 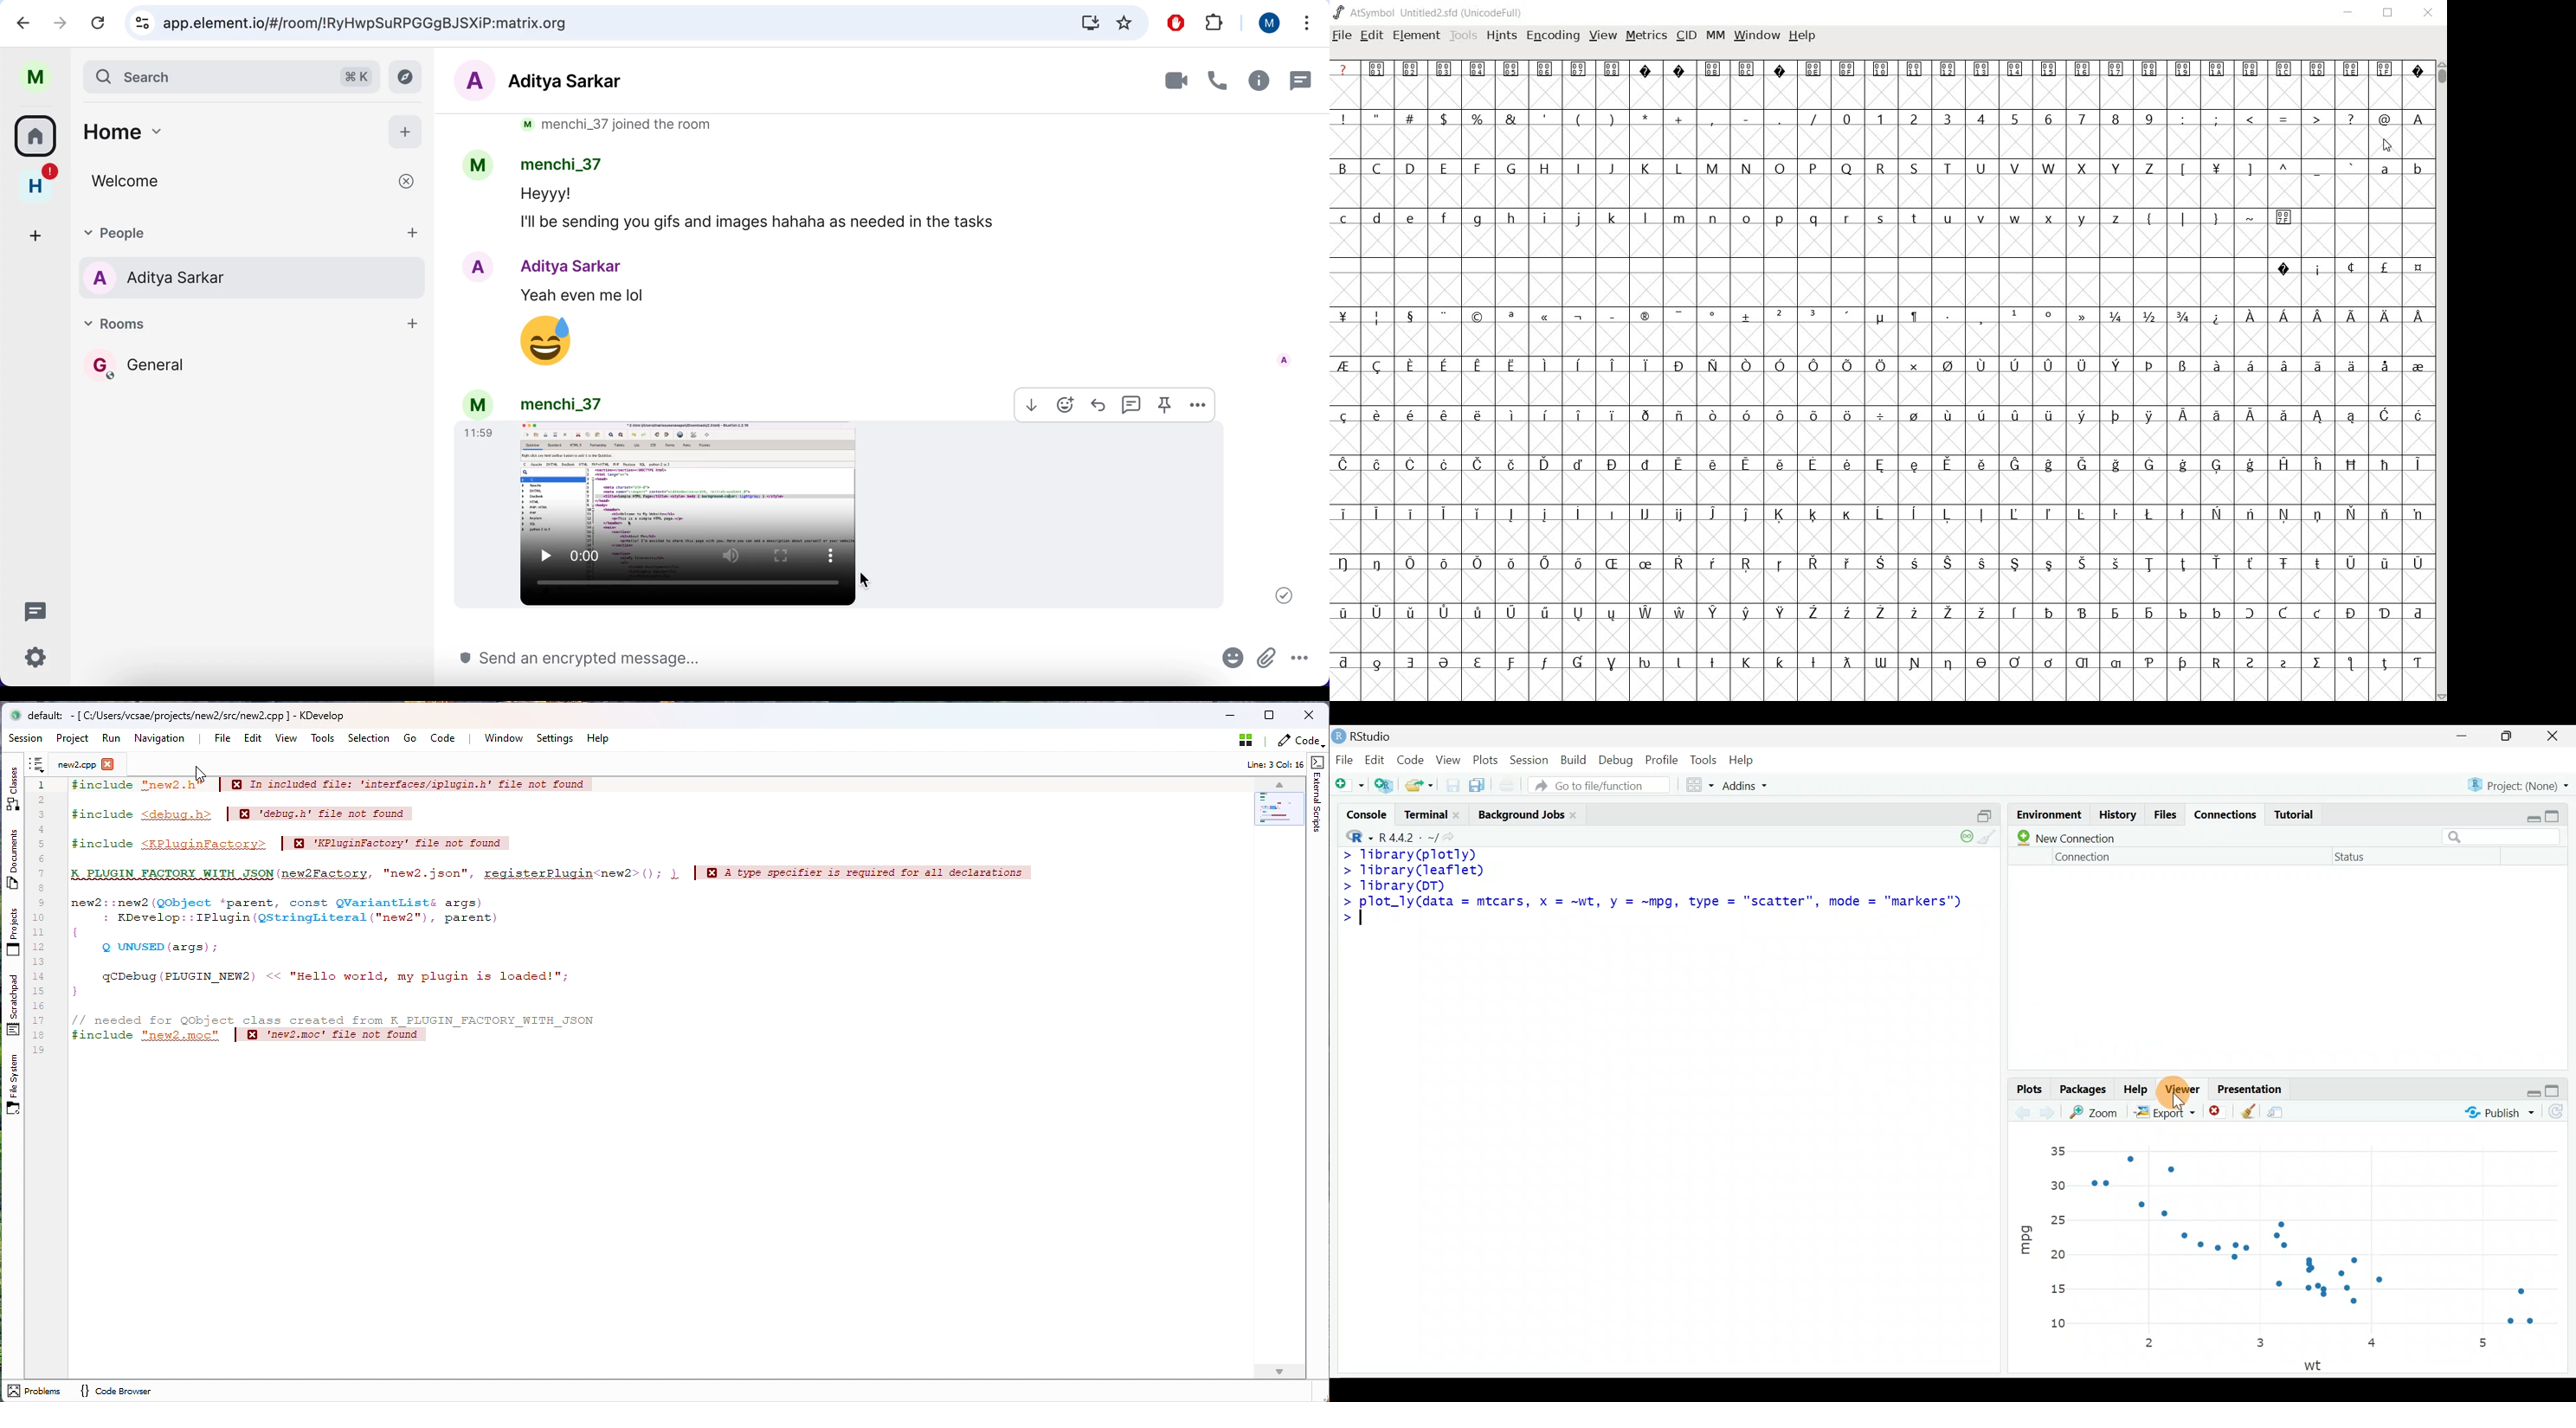 I want to click on Build, so click(x=1574, y=760).